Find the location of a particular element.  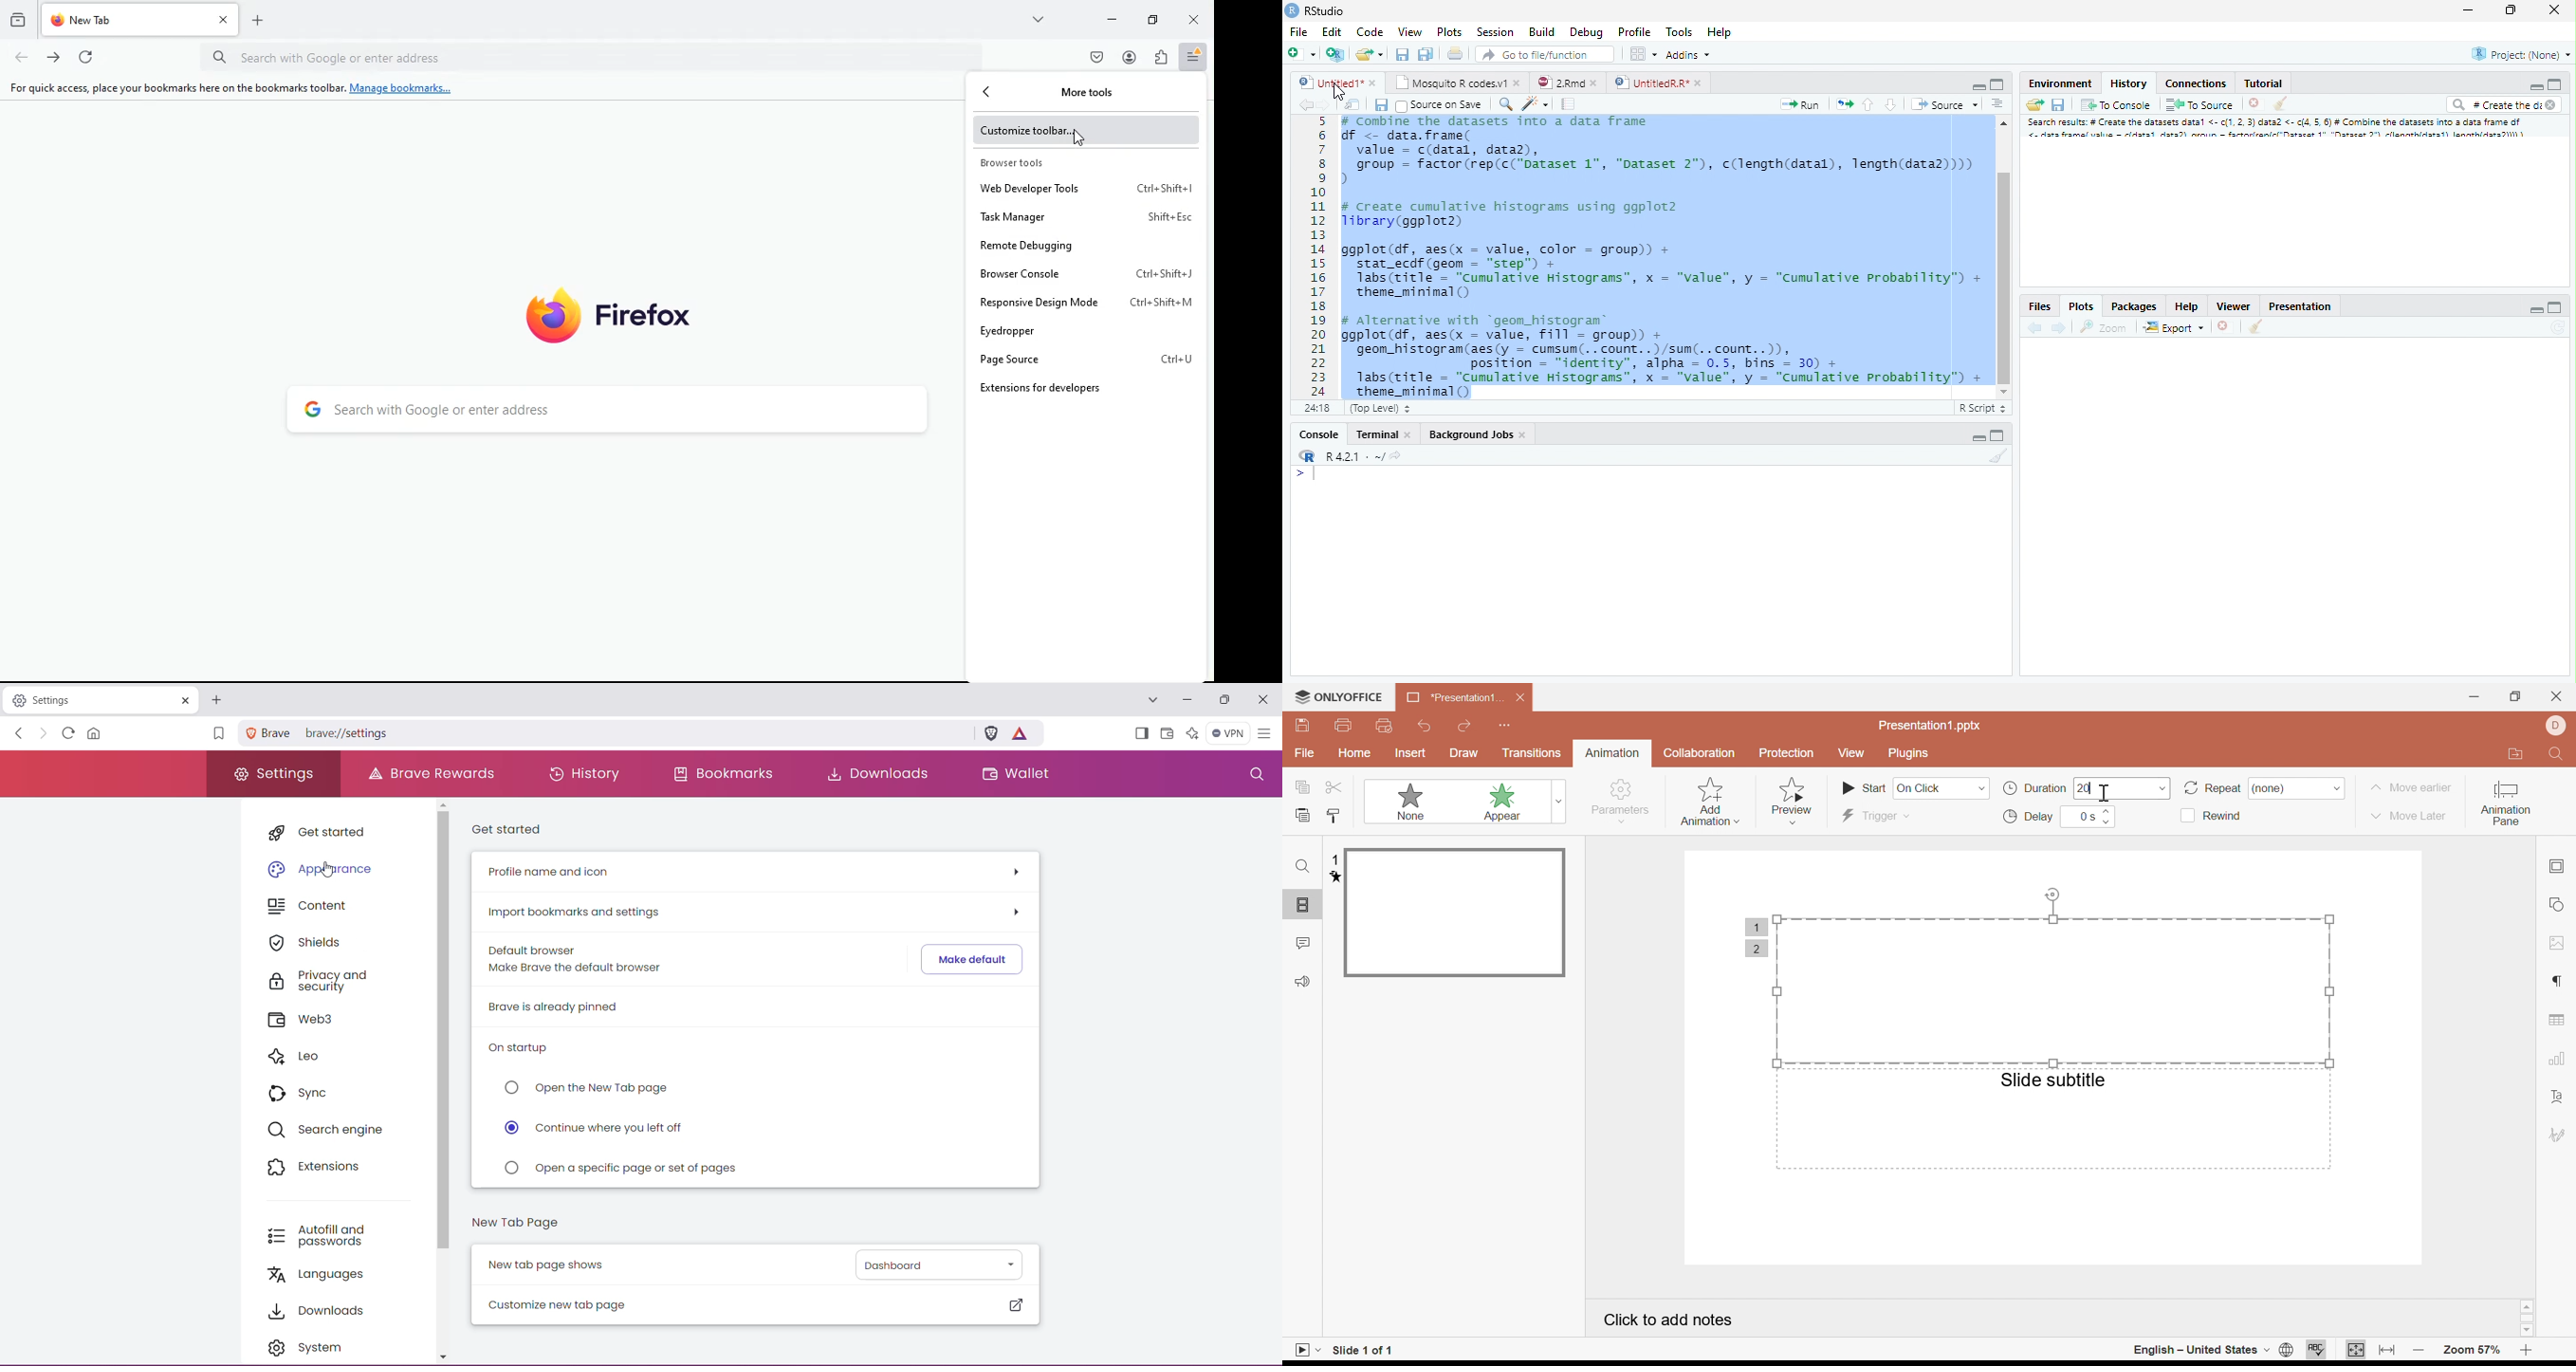

preview is located at coordinates (1796, 802).